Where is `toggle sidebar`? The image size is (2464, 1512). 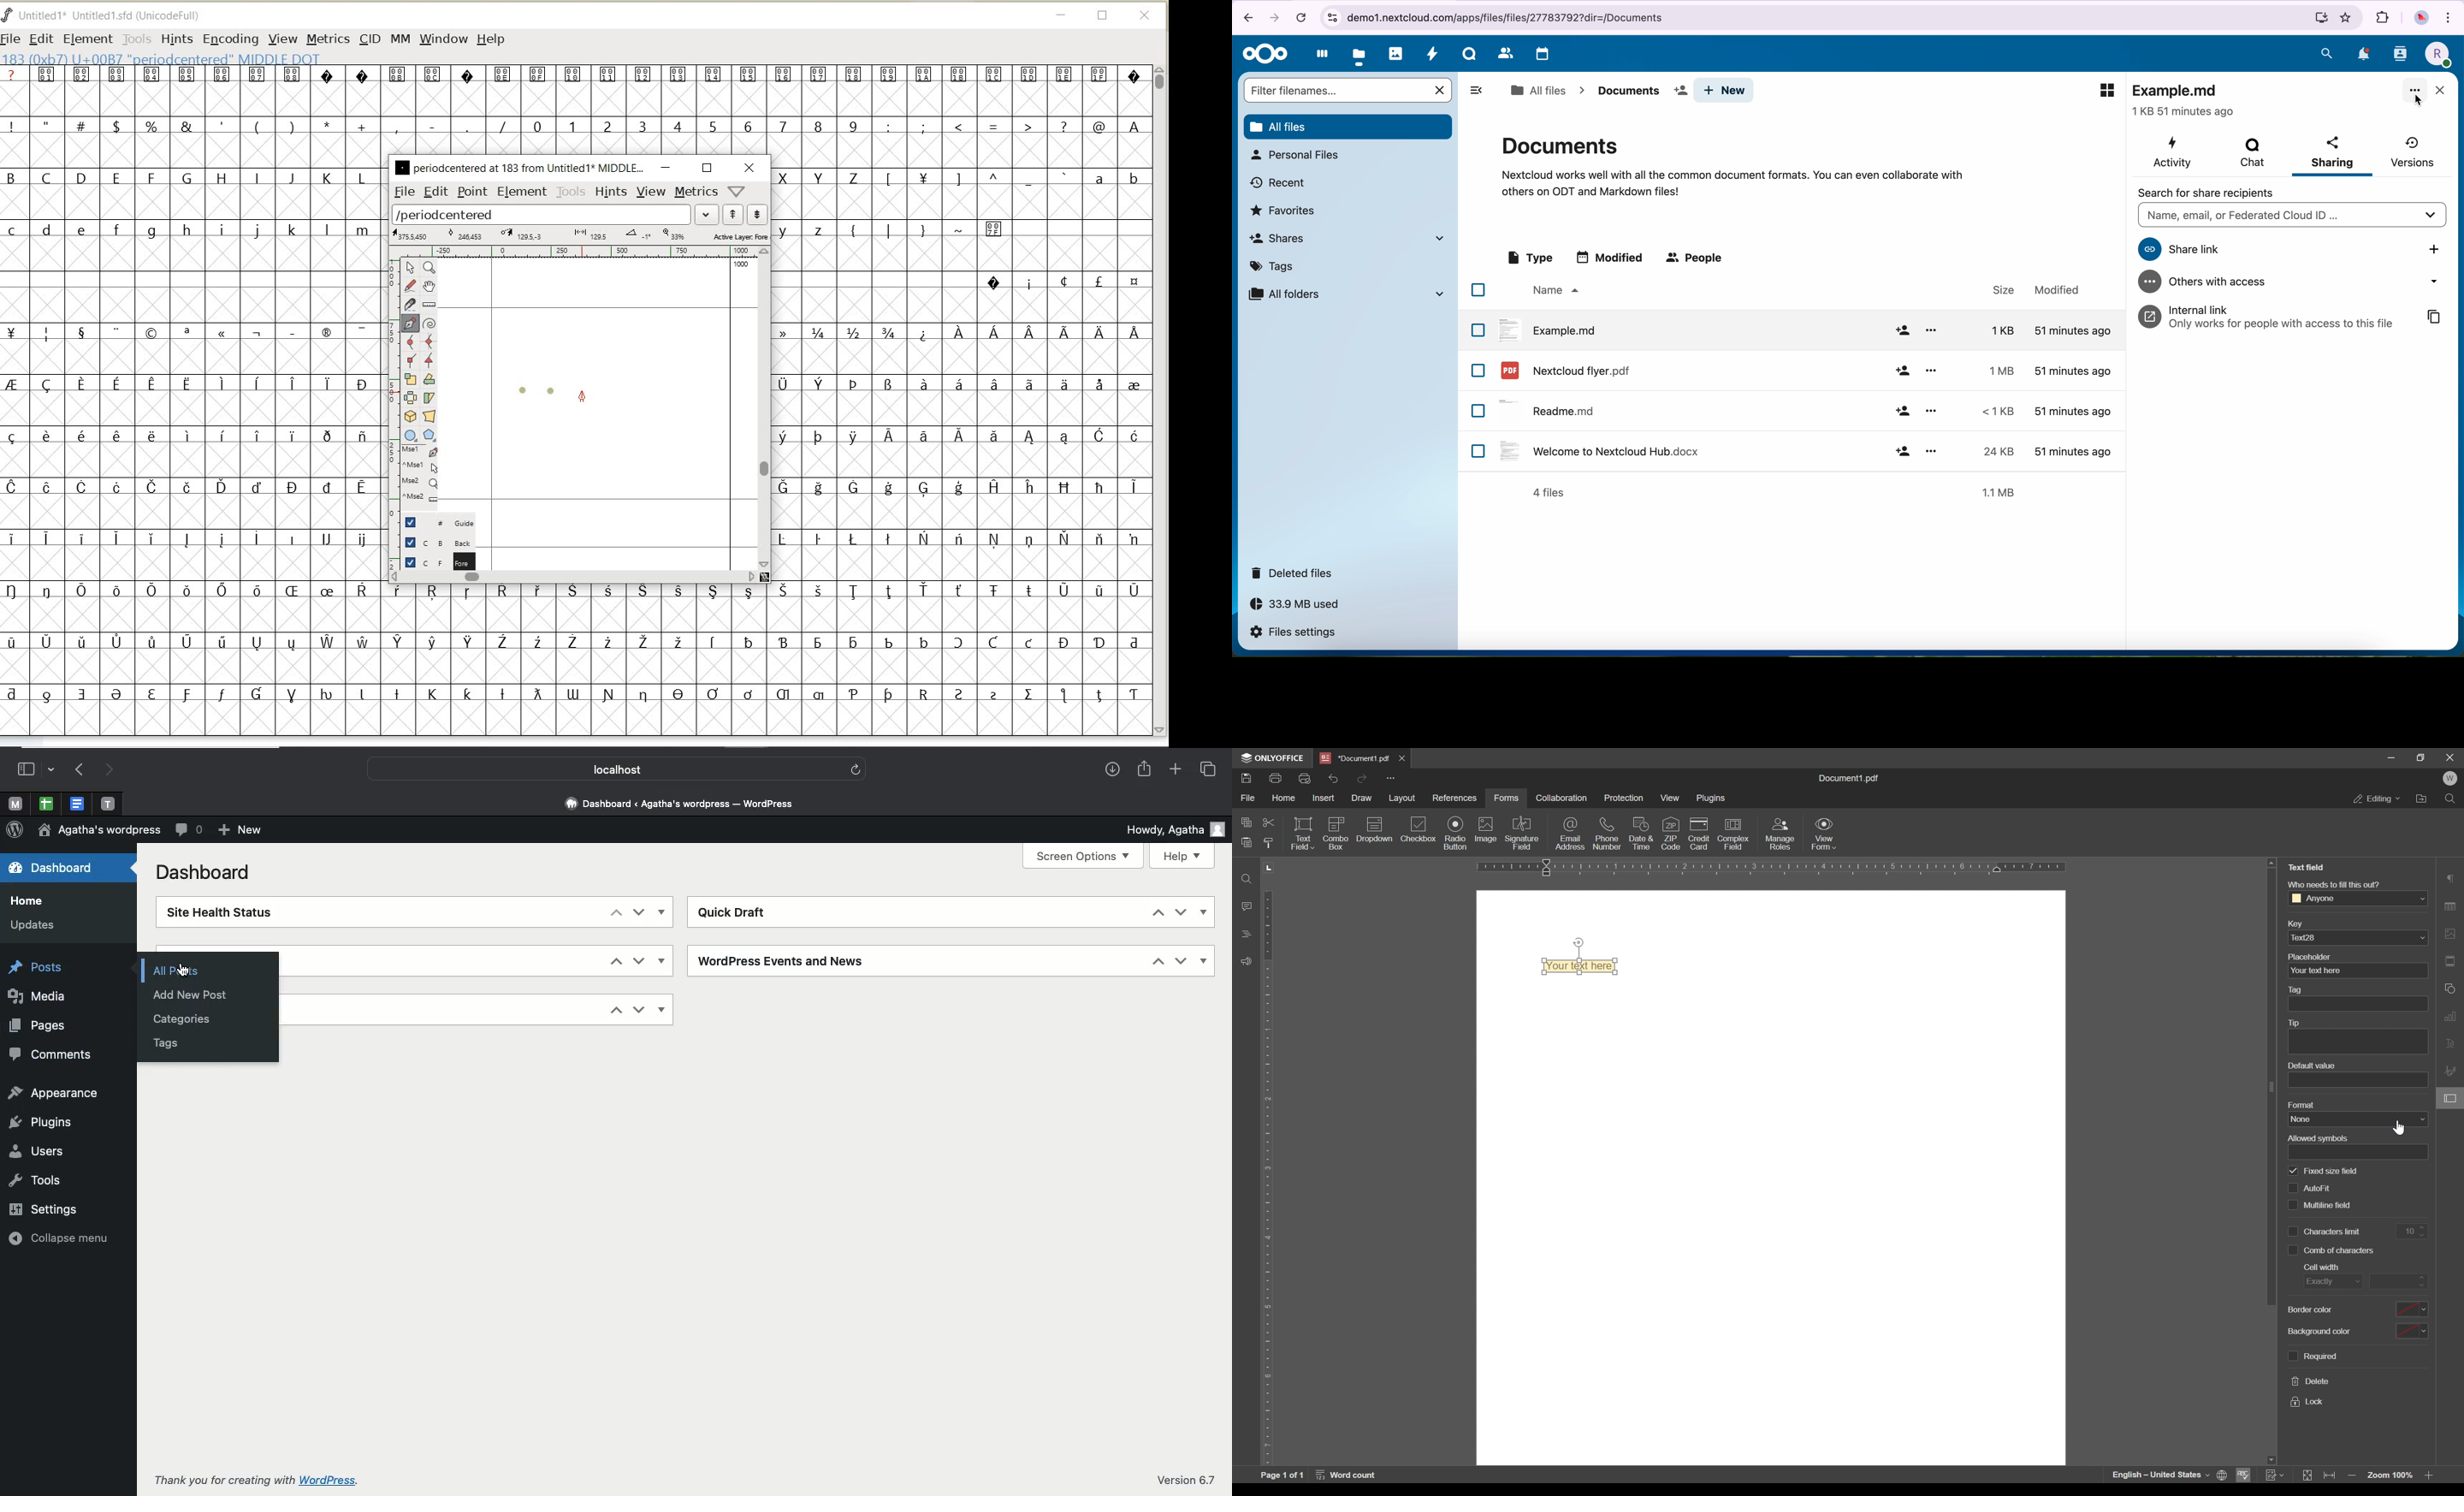
toggle sidebar is located at coordinates (1475, 90).